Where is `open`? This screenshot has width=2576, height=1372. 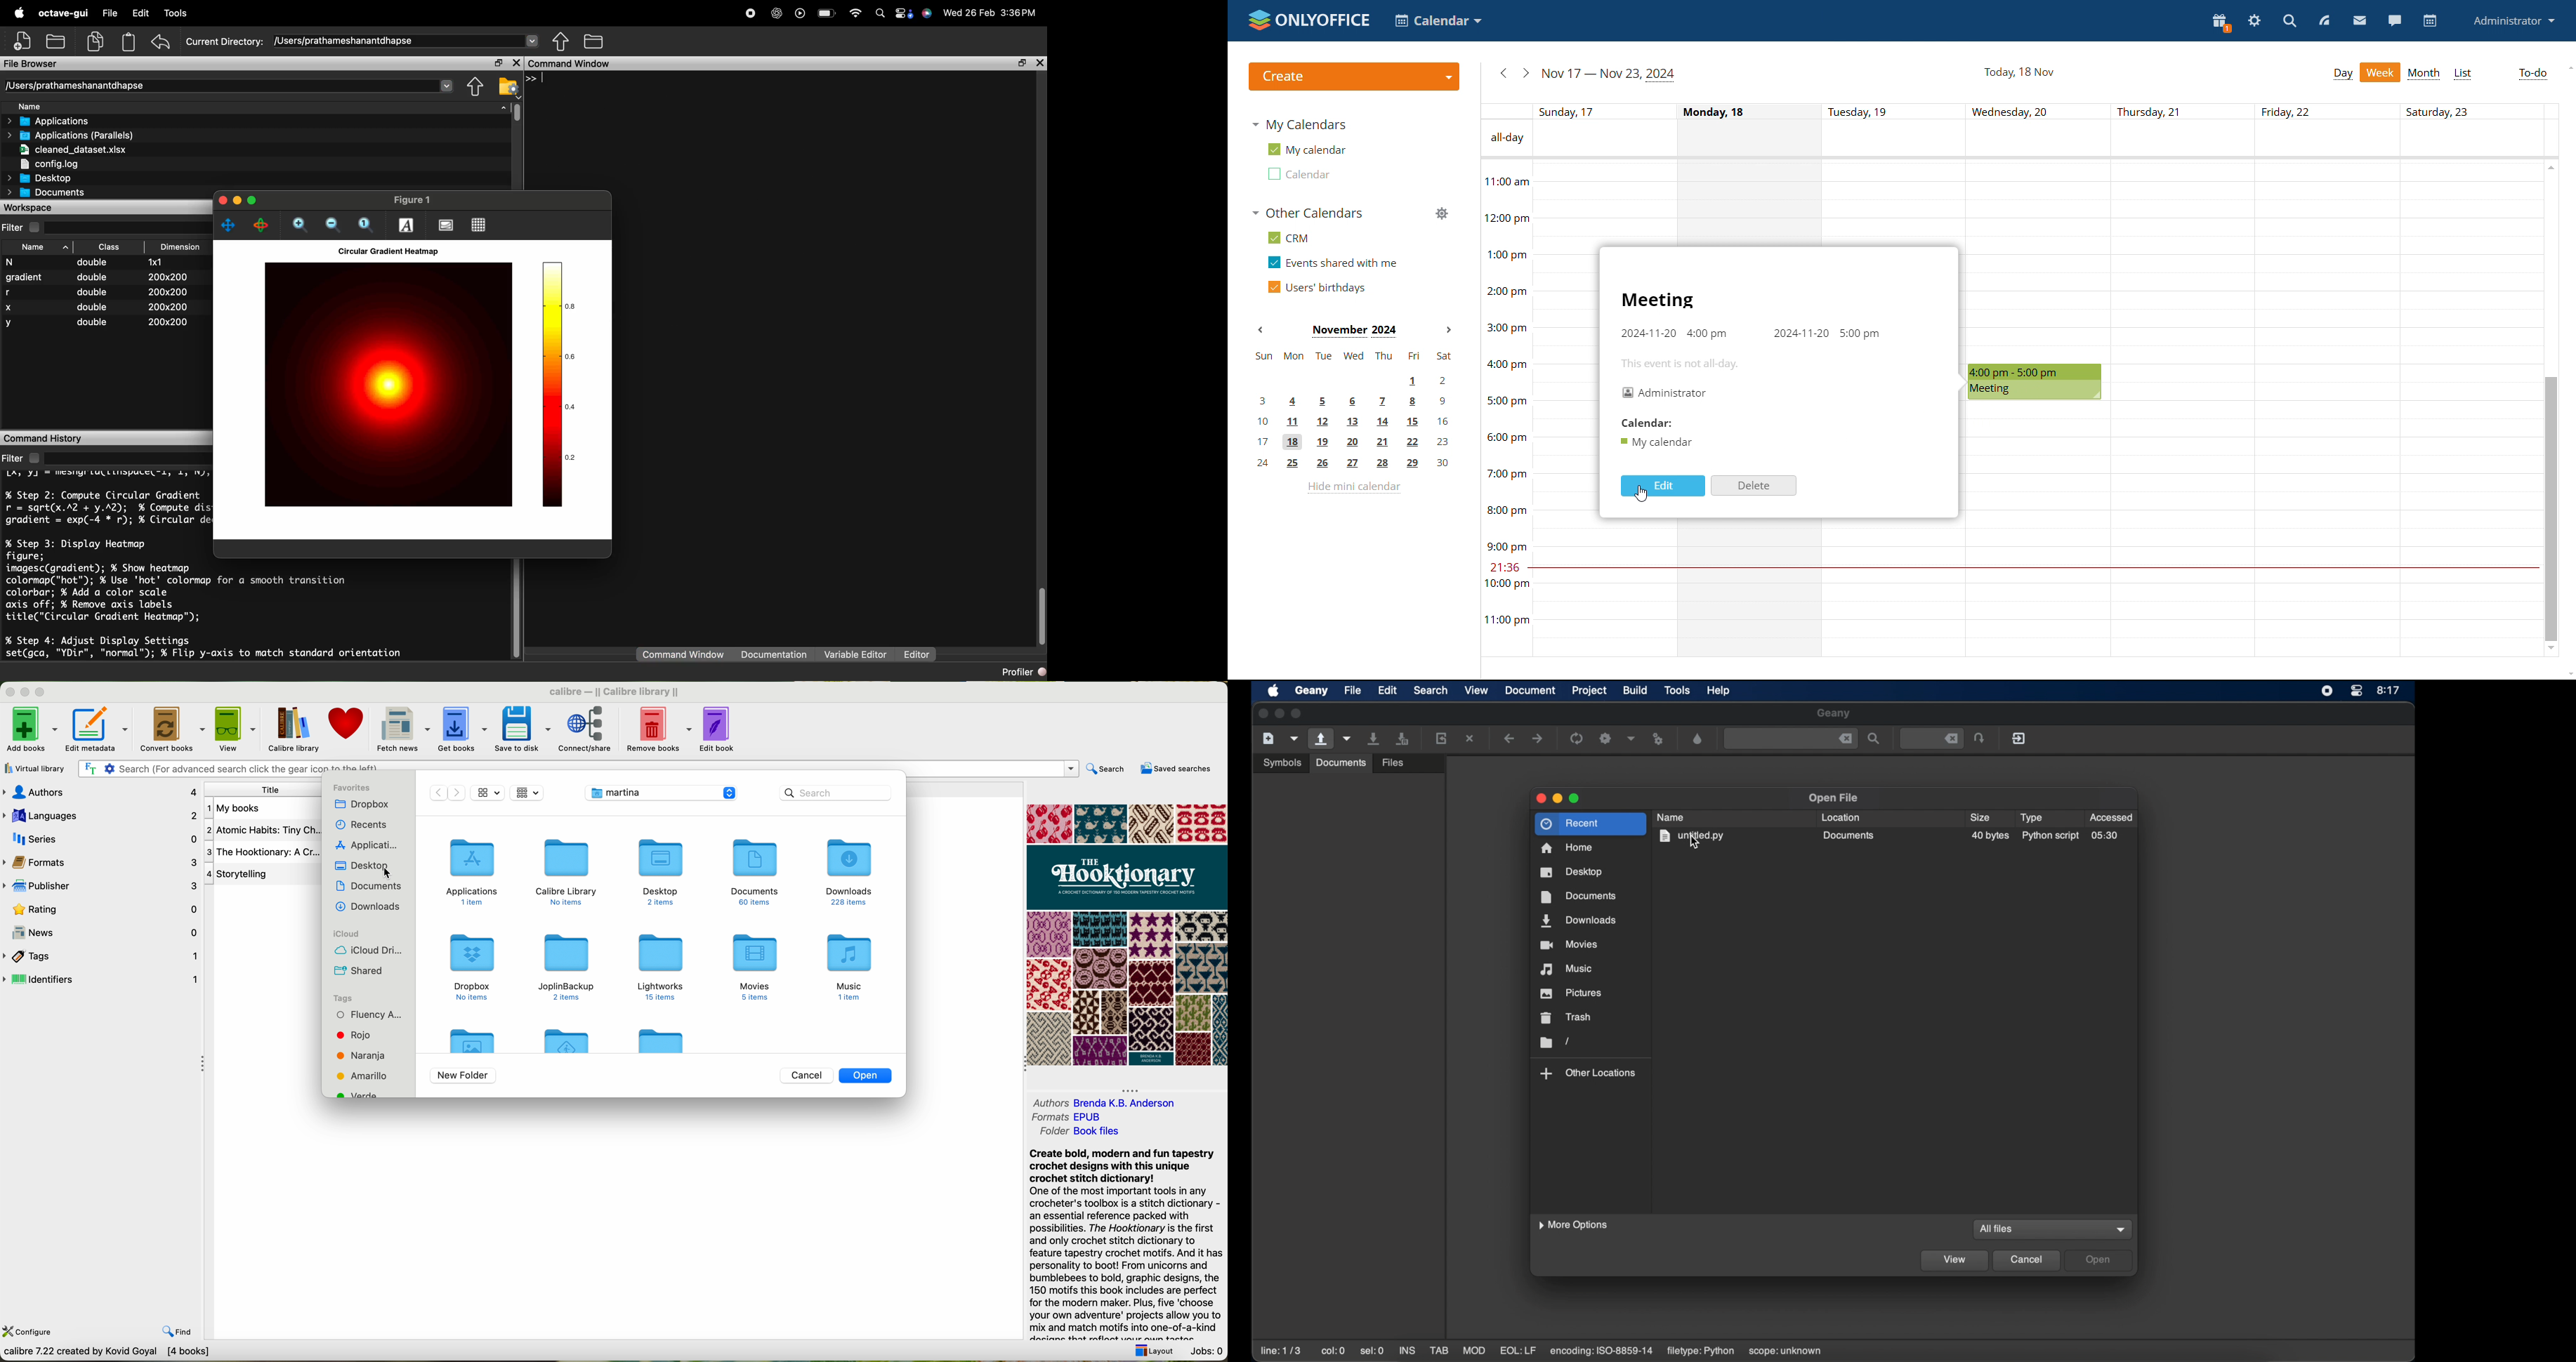
open is located at coordinates (867, 1075).